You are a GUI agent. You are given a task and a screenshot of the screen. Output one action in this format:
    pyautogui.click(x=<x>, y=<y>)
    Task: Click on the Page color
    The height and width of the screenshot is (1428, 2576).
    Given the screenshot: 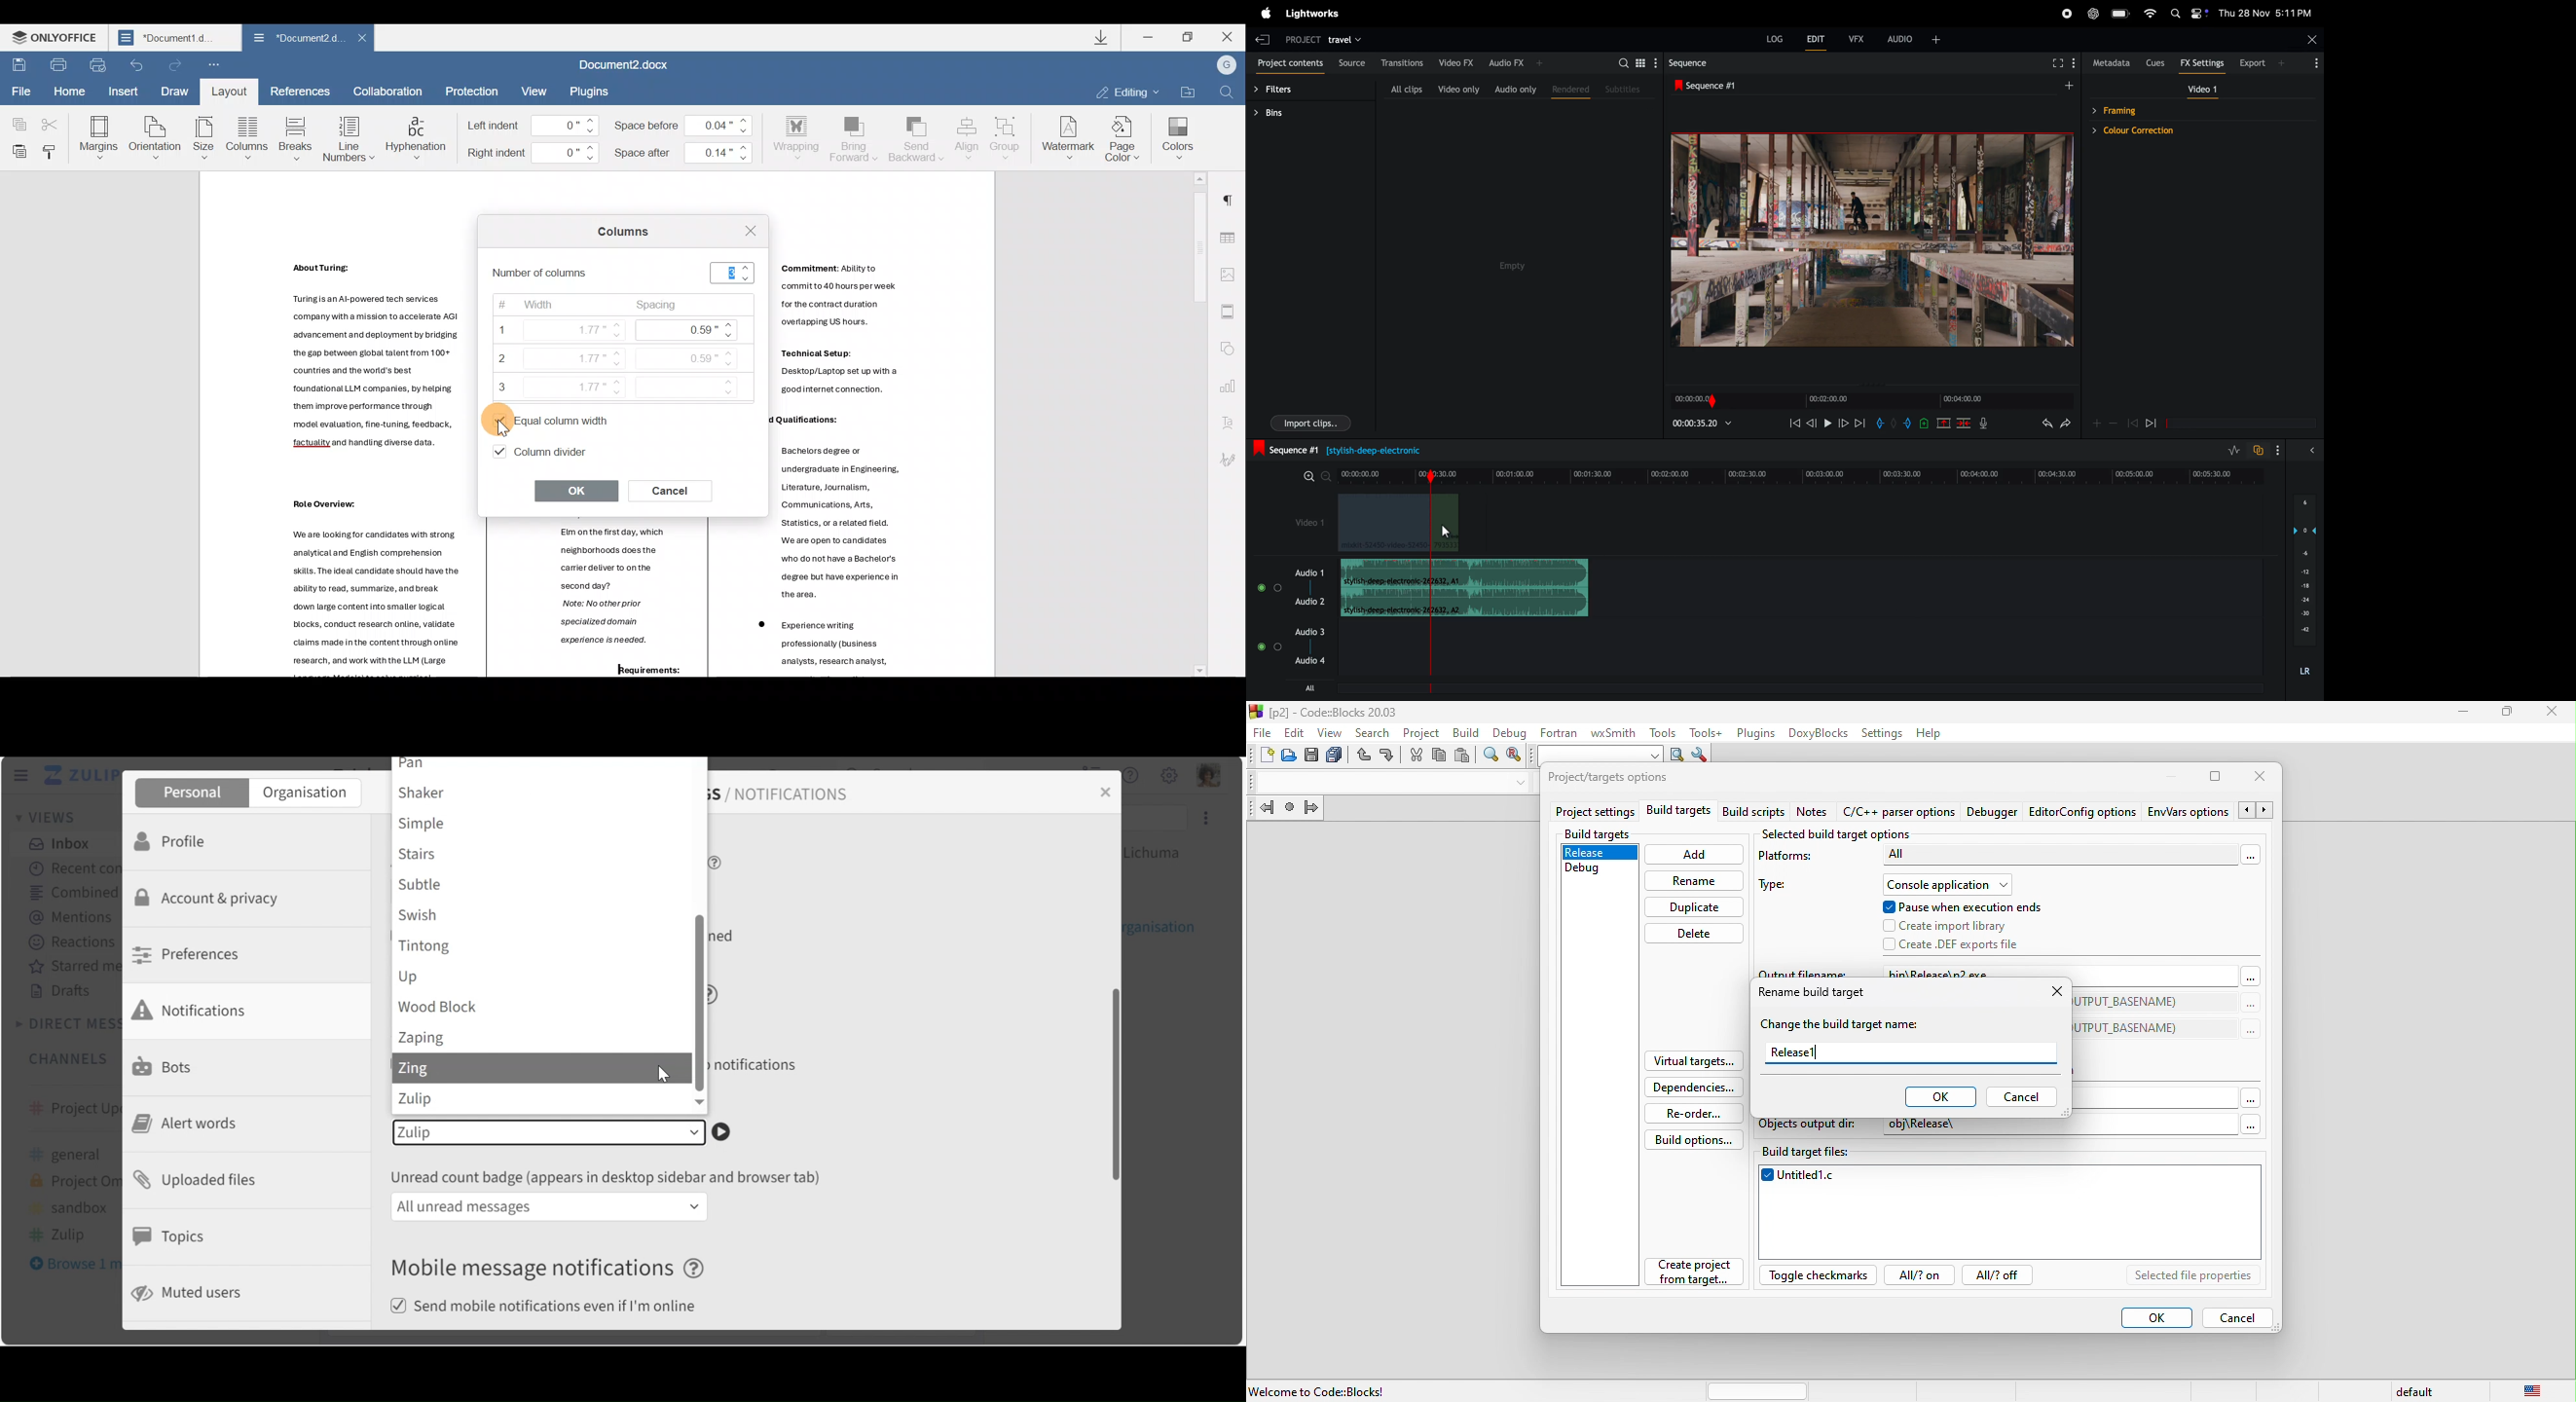 What is the action you would take?
    pyautogui.click(x=1125, y=136)
    